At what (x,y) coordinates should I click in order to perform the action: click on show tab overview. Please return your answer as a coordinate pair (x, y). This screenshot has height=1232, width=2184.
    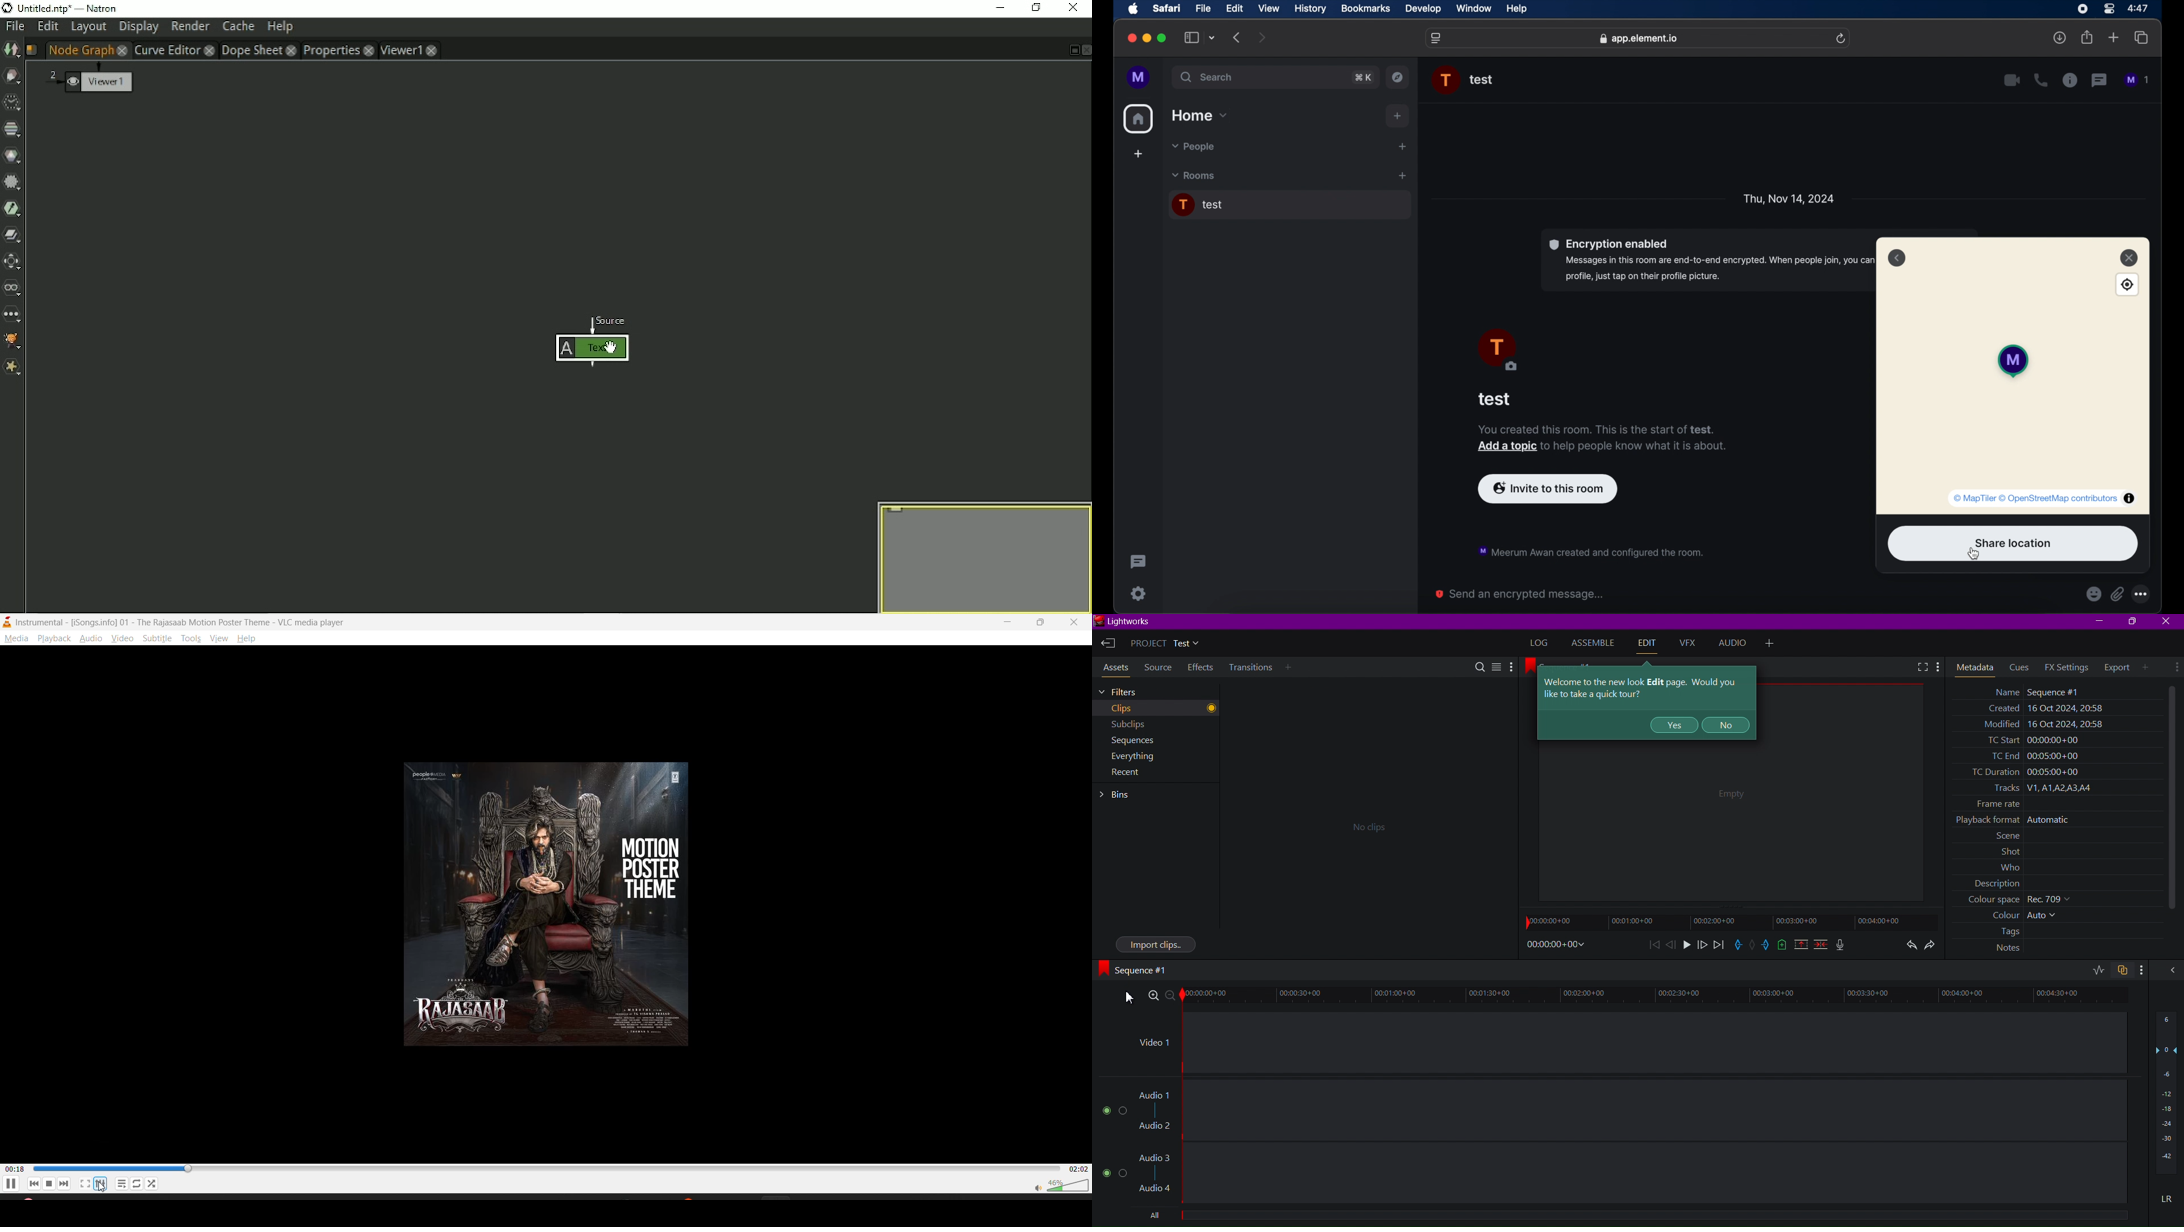
    Looking at the image, I should click on (2143, 38).